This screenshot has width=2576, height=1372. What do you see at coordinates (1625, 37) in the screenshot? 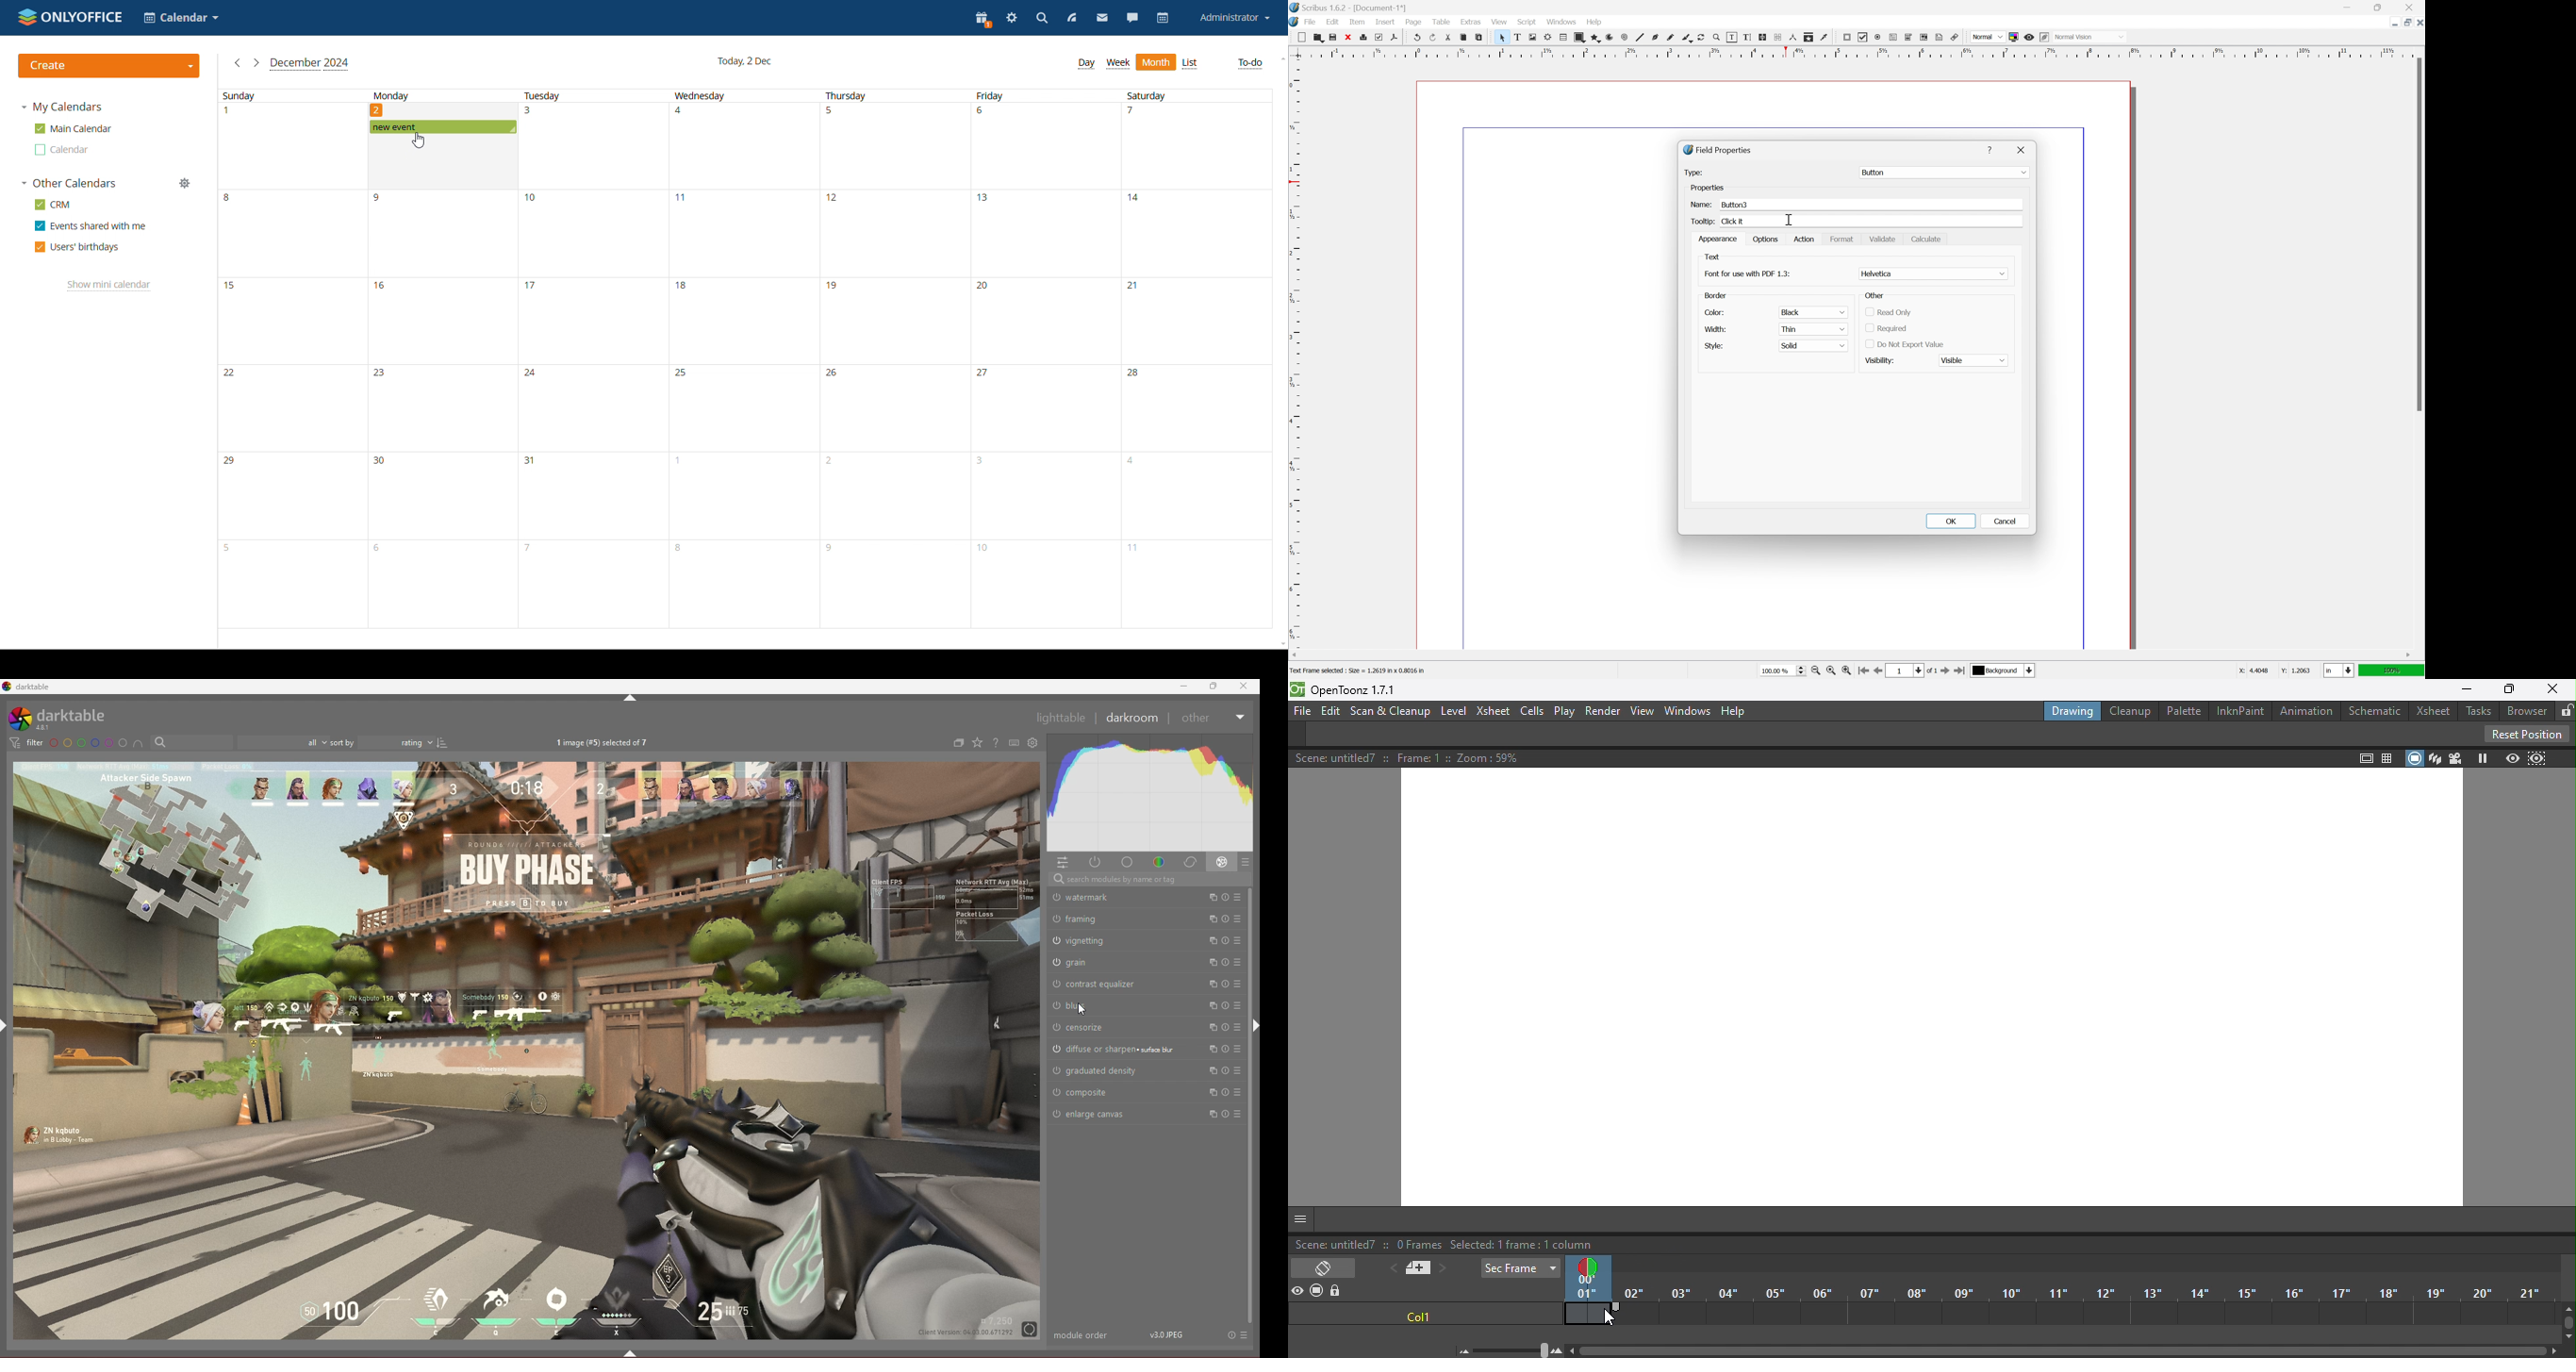
I see `spiral` at bounding box center [1625, 37].